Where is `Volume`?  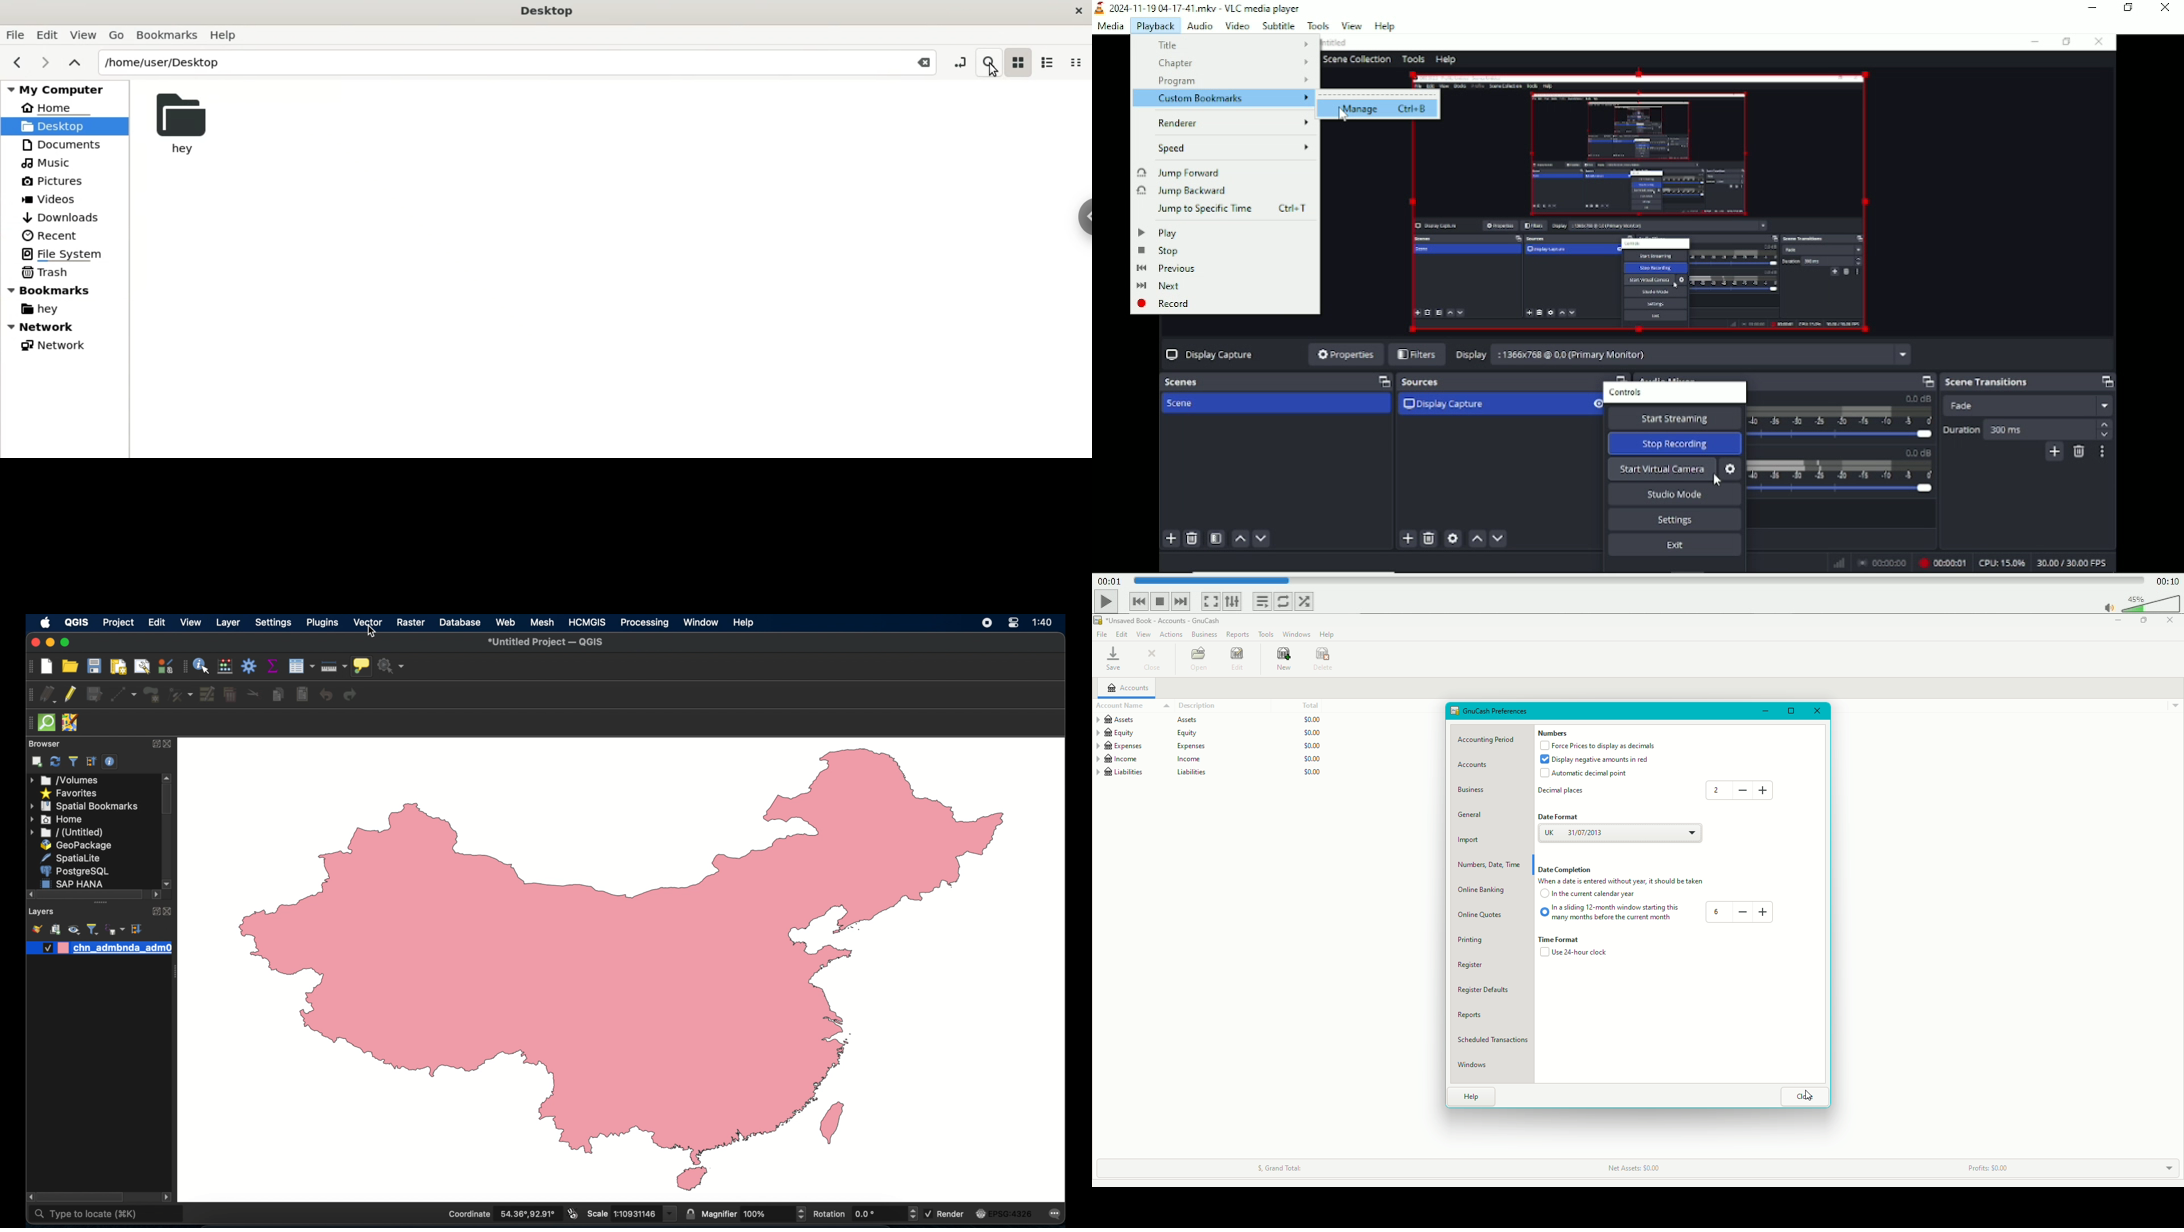 Volume is located at coordinates (2140, 602).